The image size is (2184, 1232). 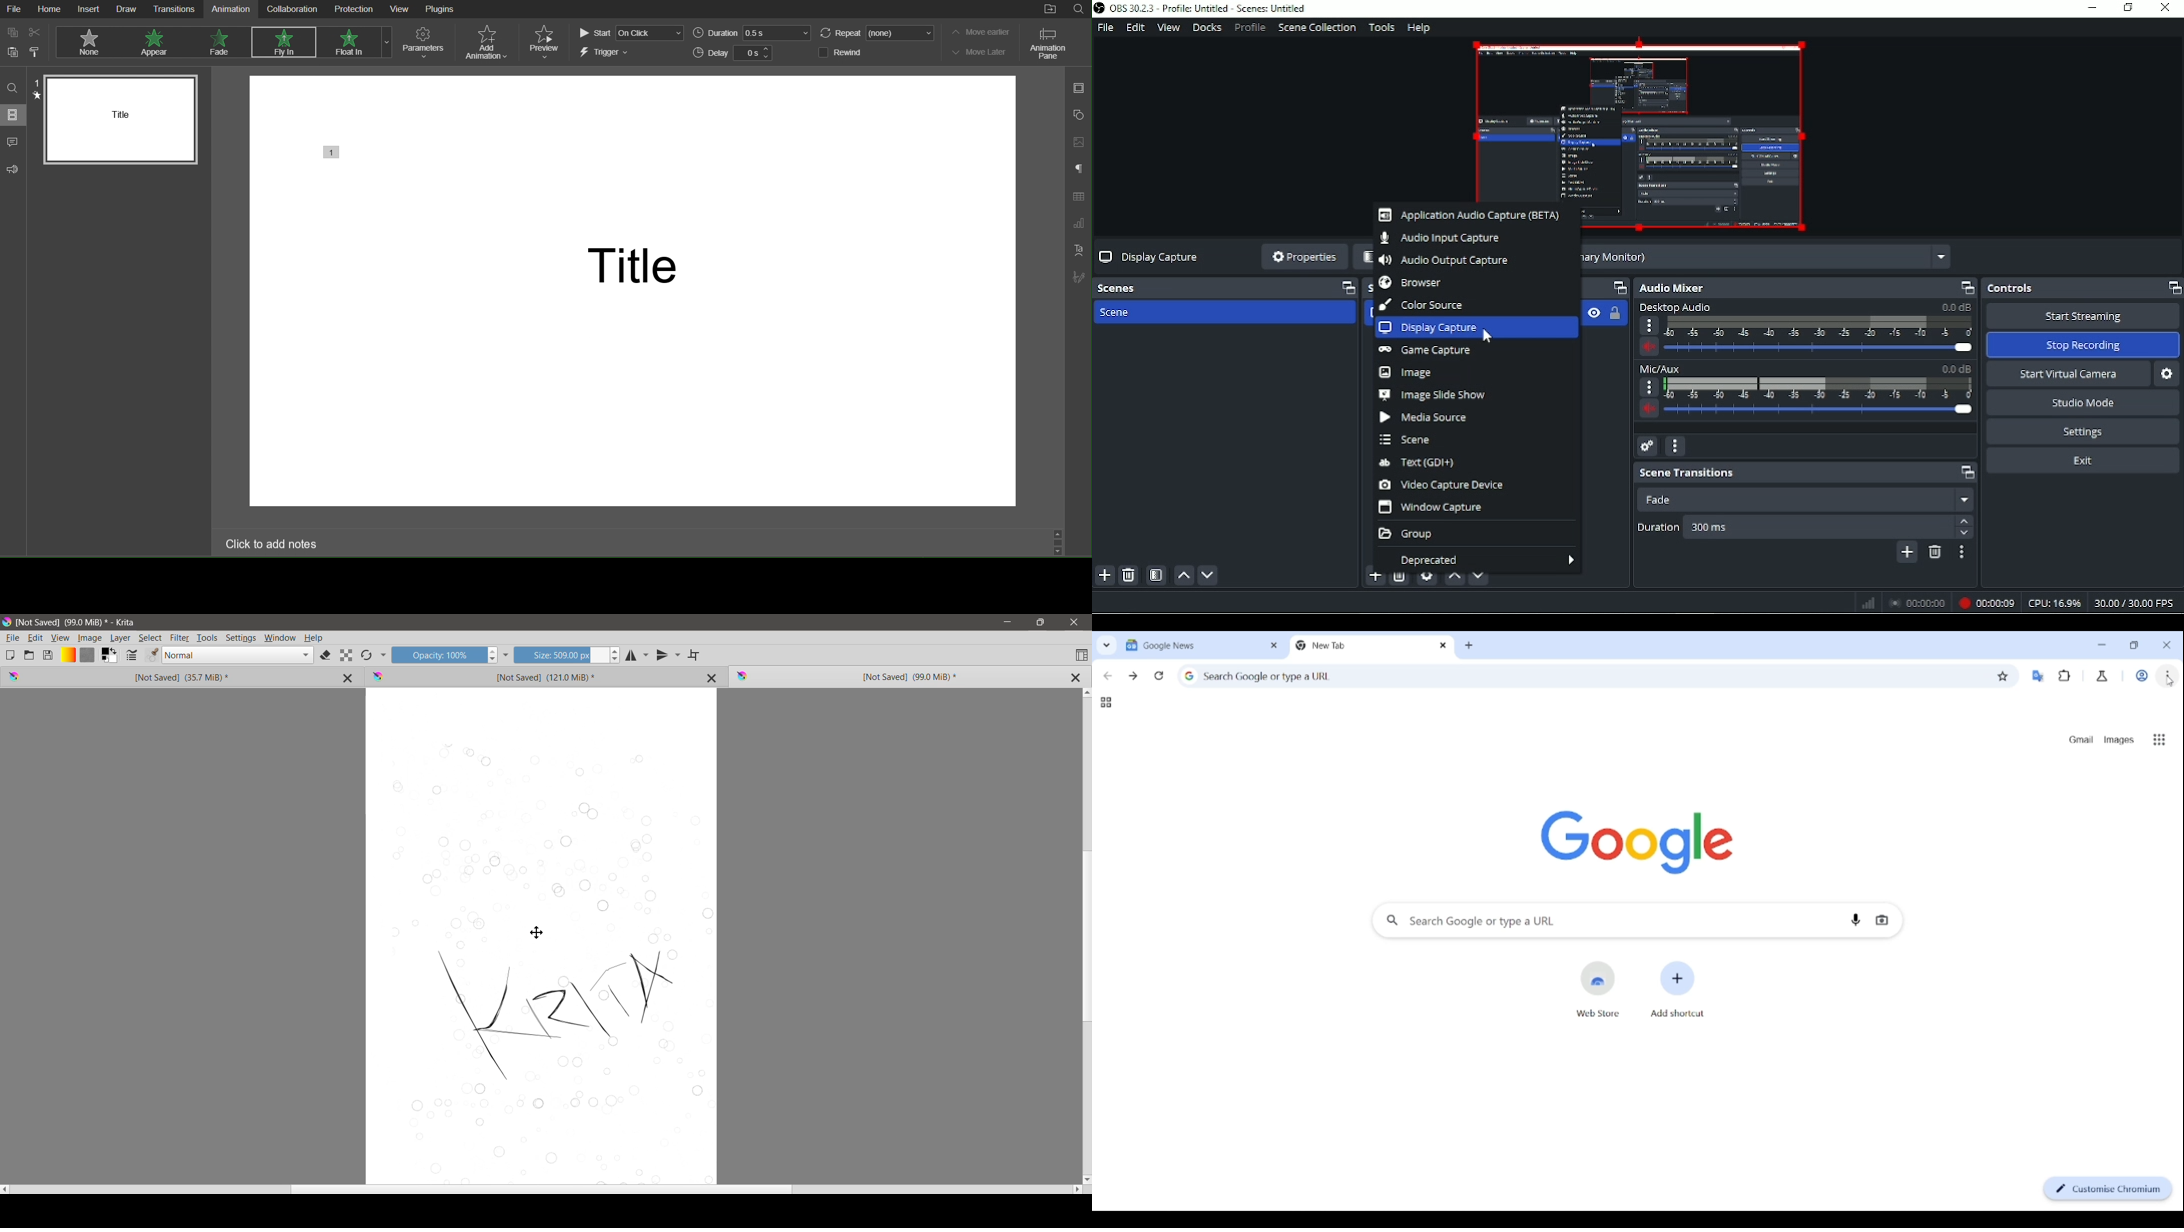 What do you see at coordinates (48, 654) in the screenshot?
I see `Save` at bounding box center [48, 654].